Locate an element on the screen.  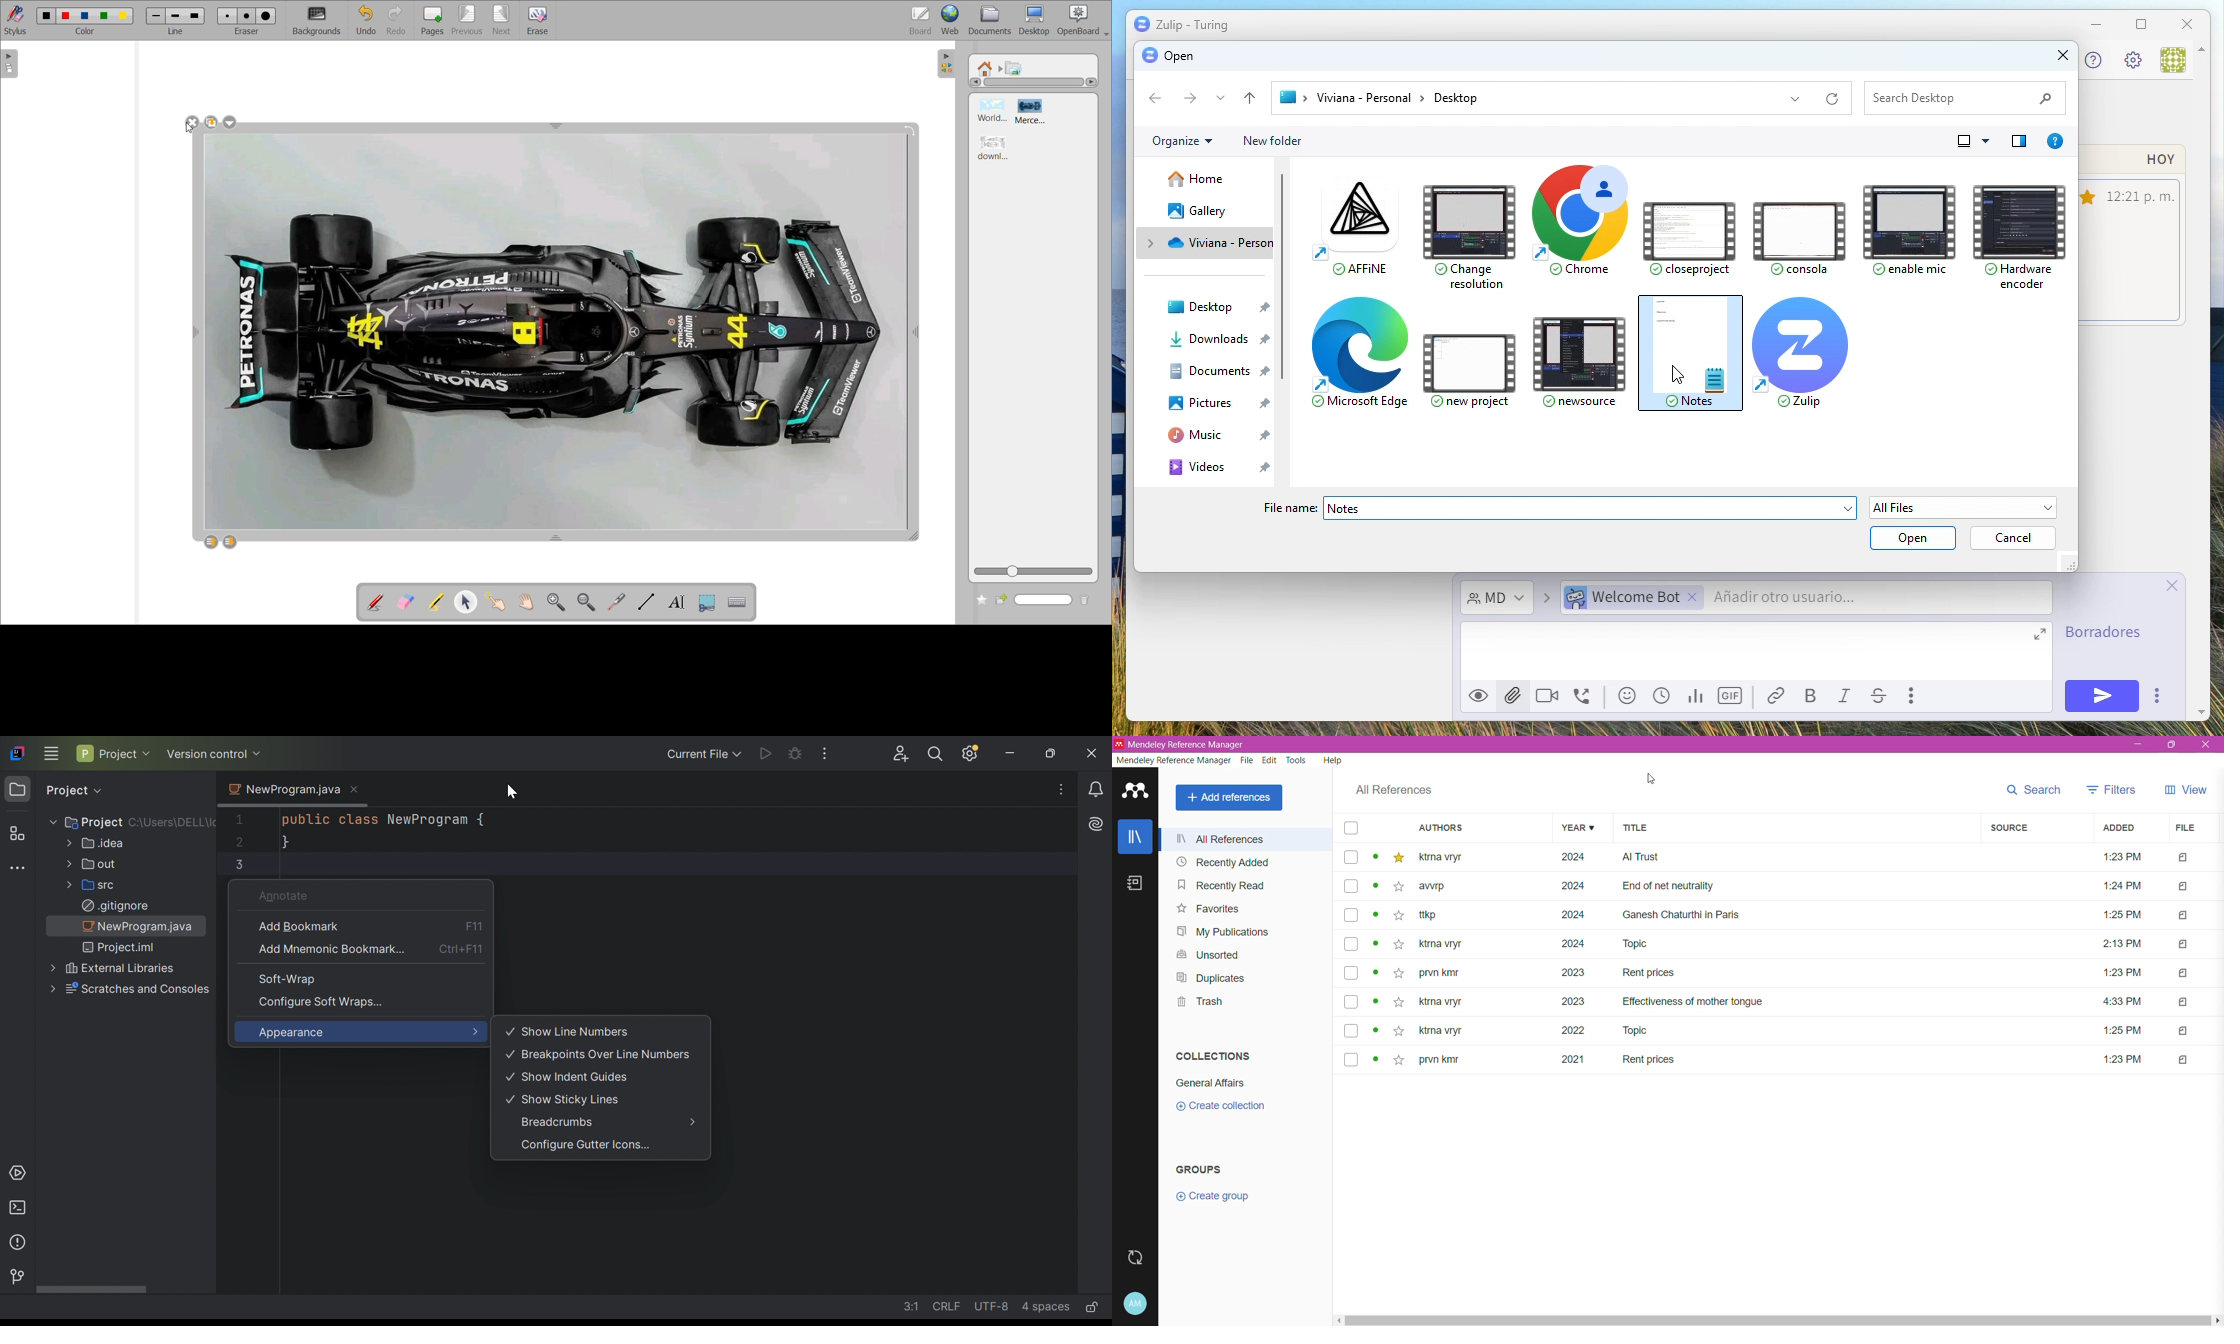
Application Logo is located at coordinates (1136, 790).